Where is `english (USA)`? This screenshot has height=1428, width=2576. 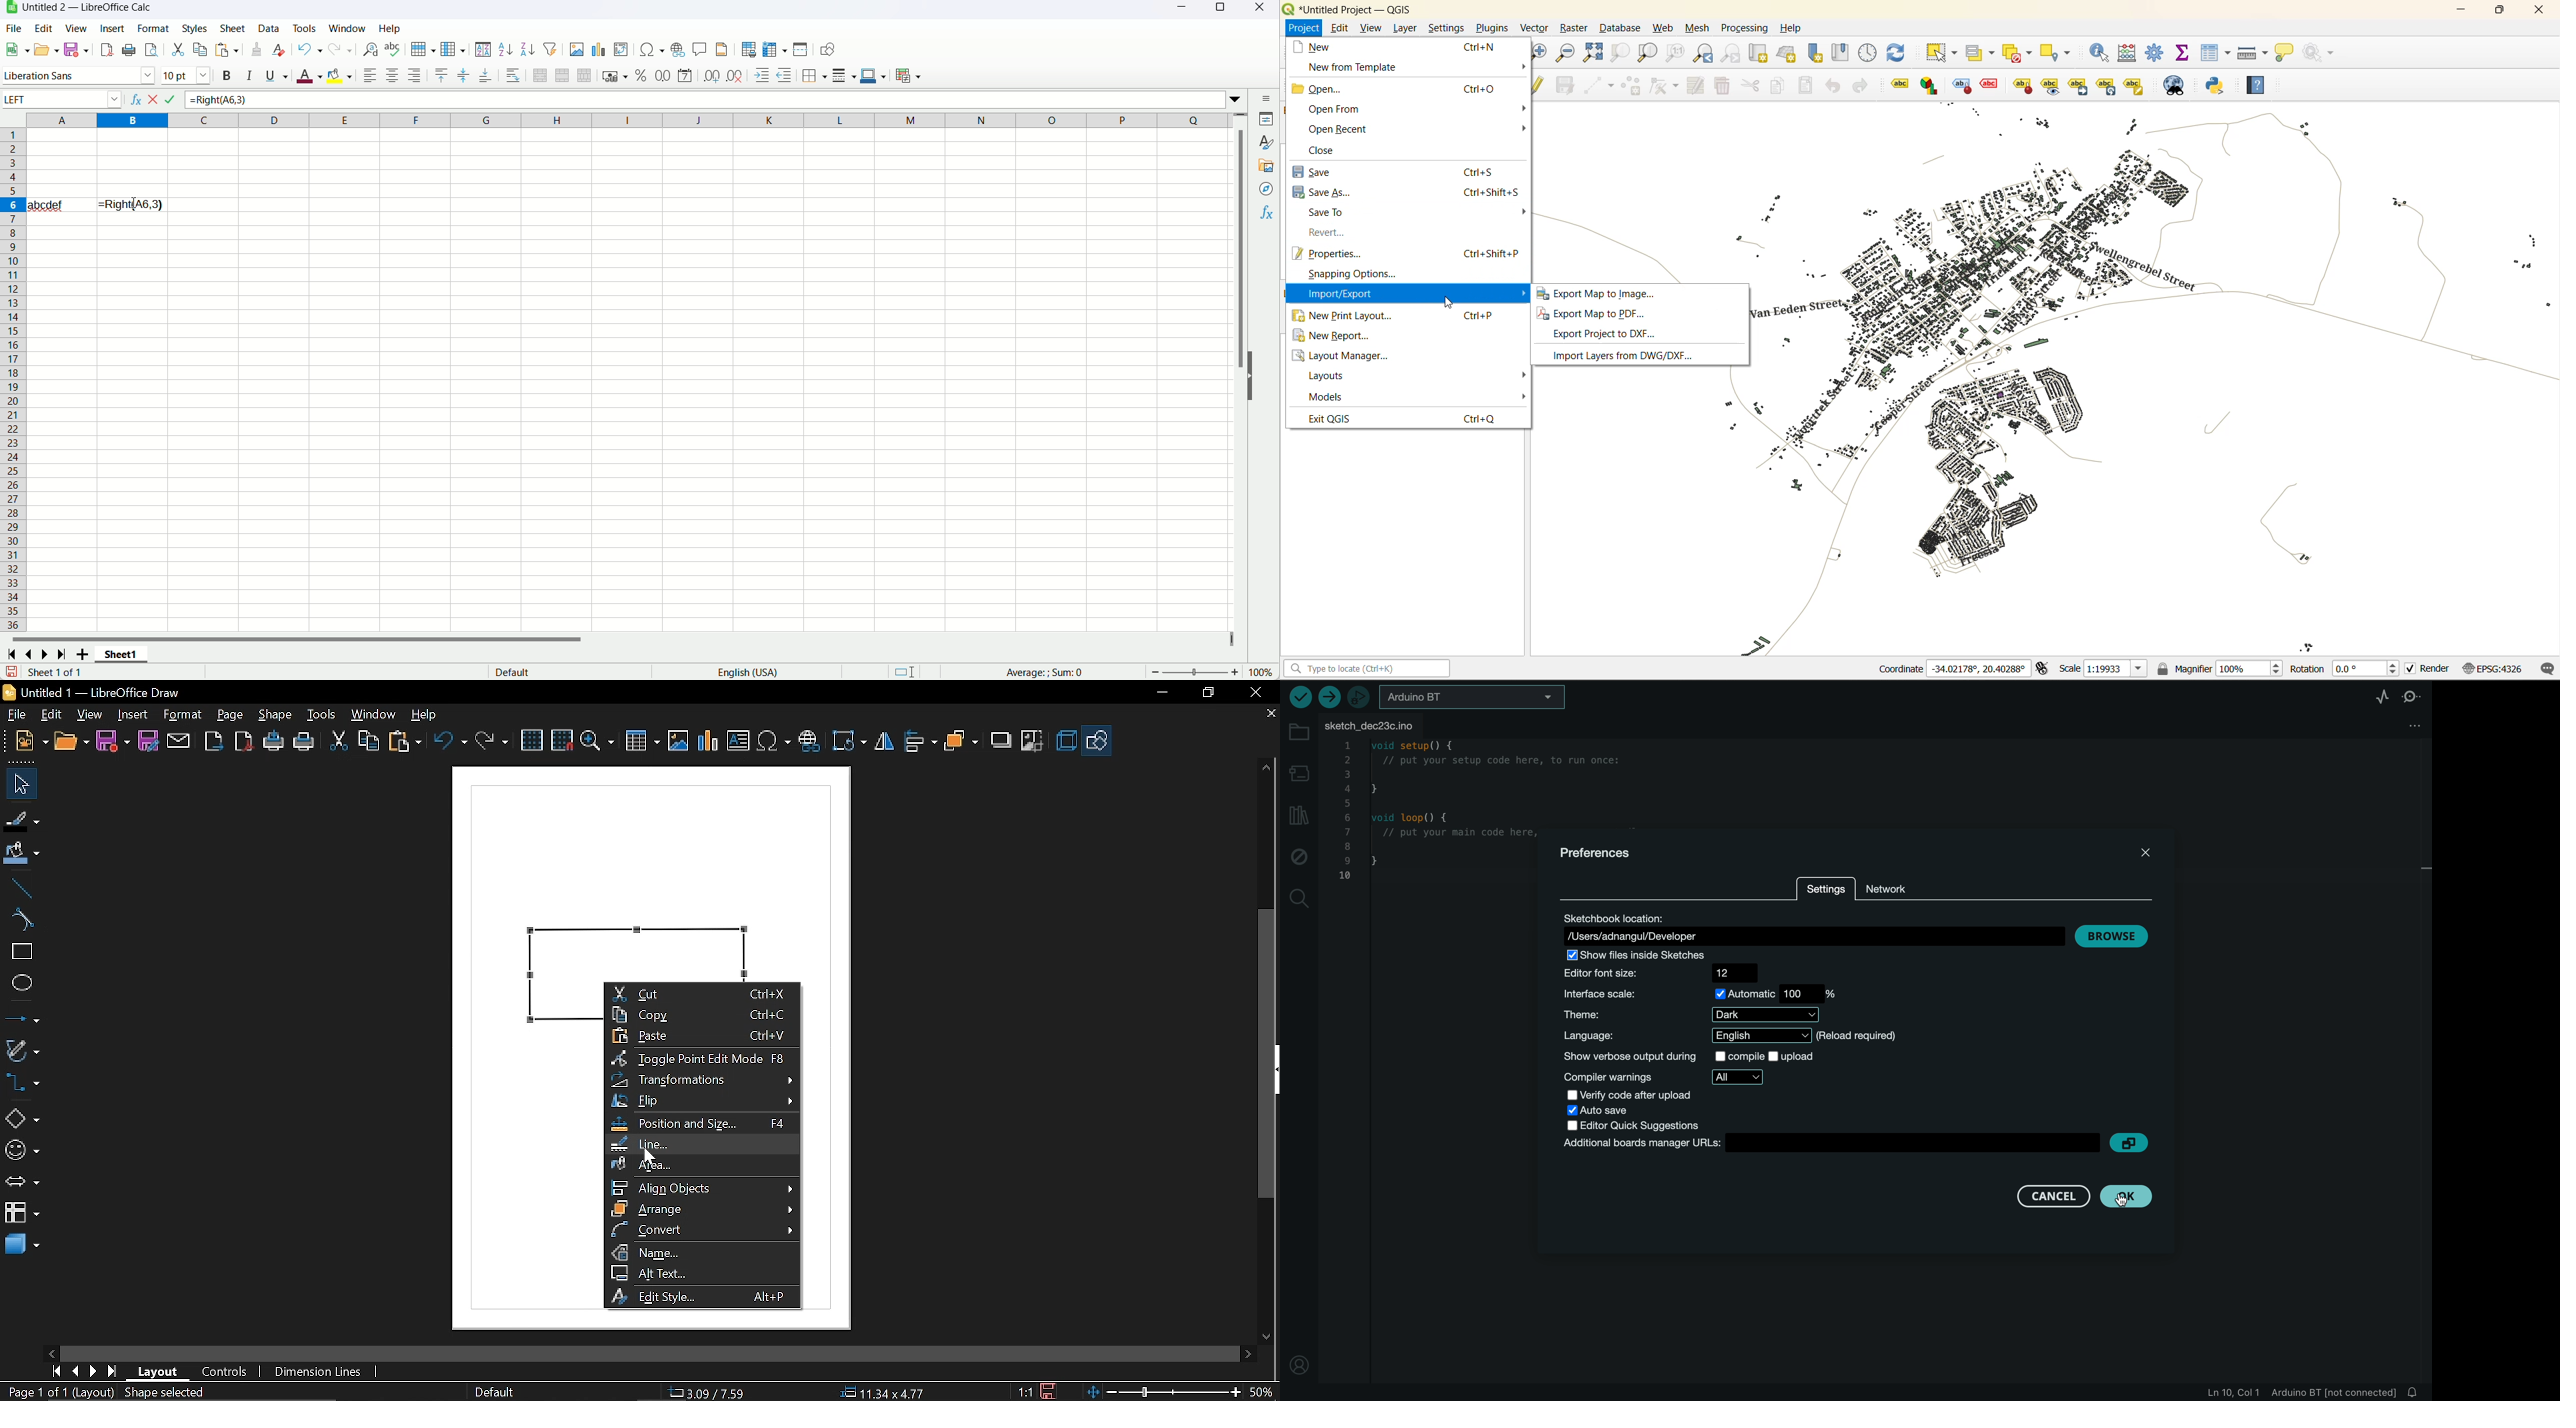
english (USA) is located at coordinates (747, 672).